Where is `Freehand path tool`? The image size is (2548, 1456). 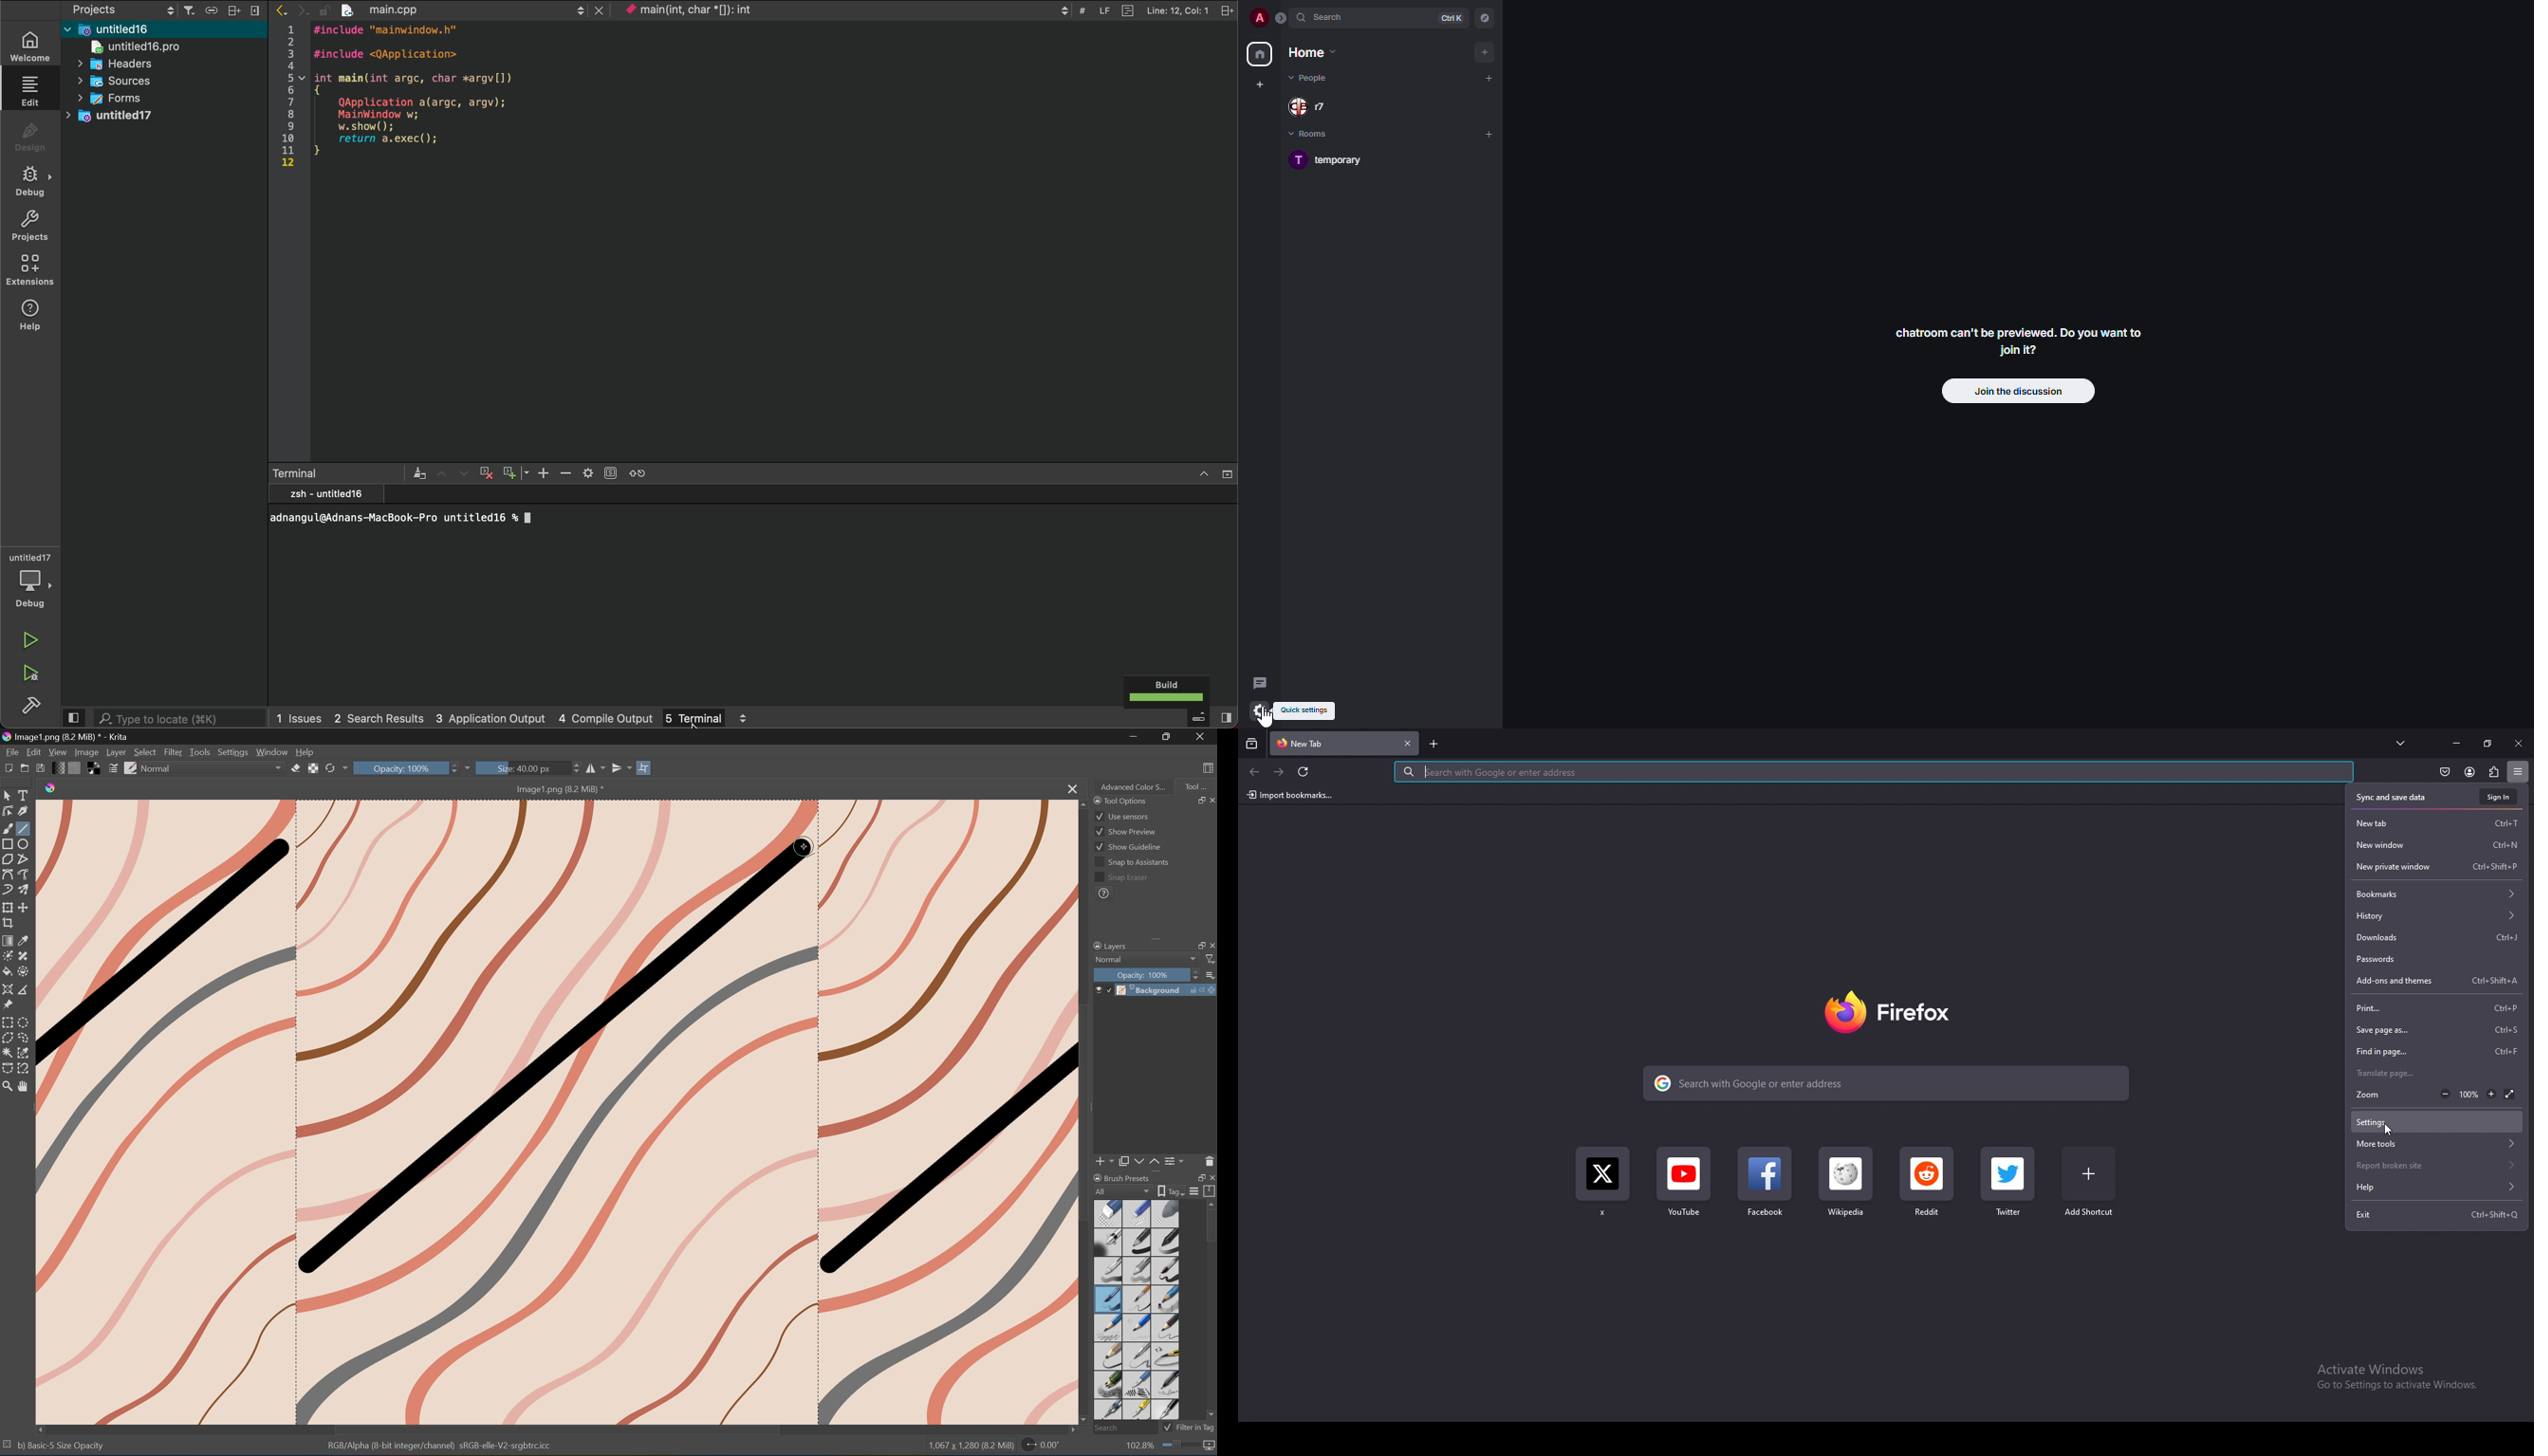 Freehand path tool is located at coordinates (25, 873).